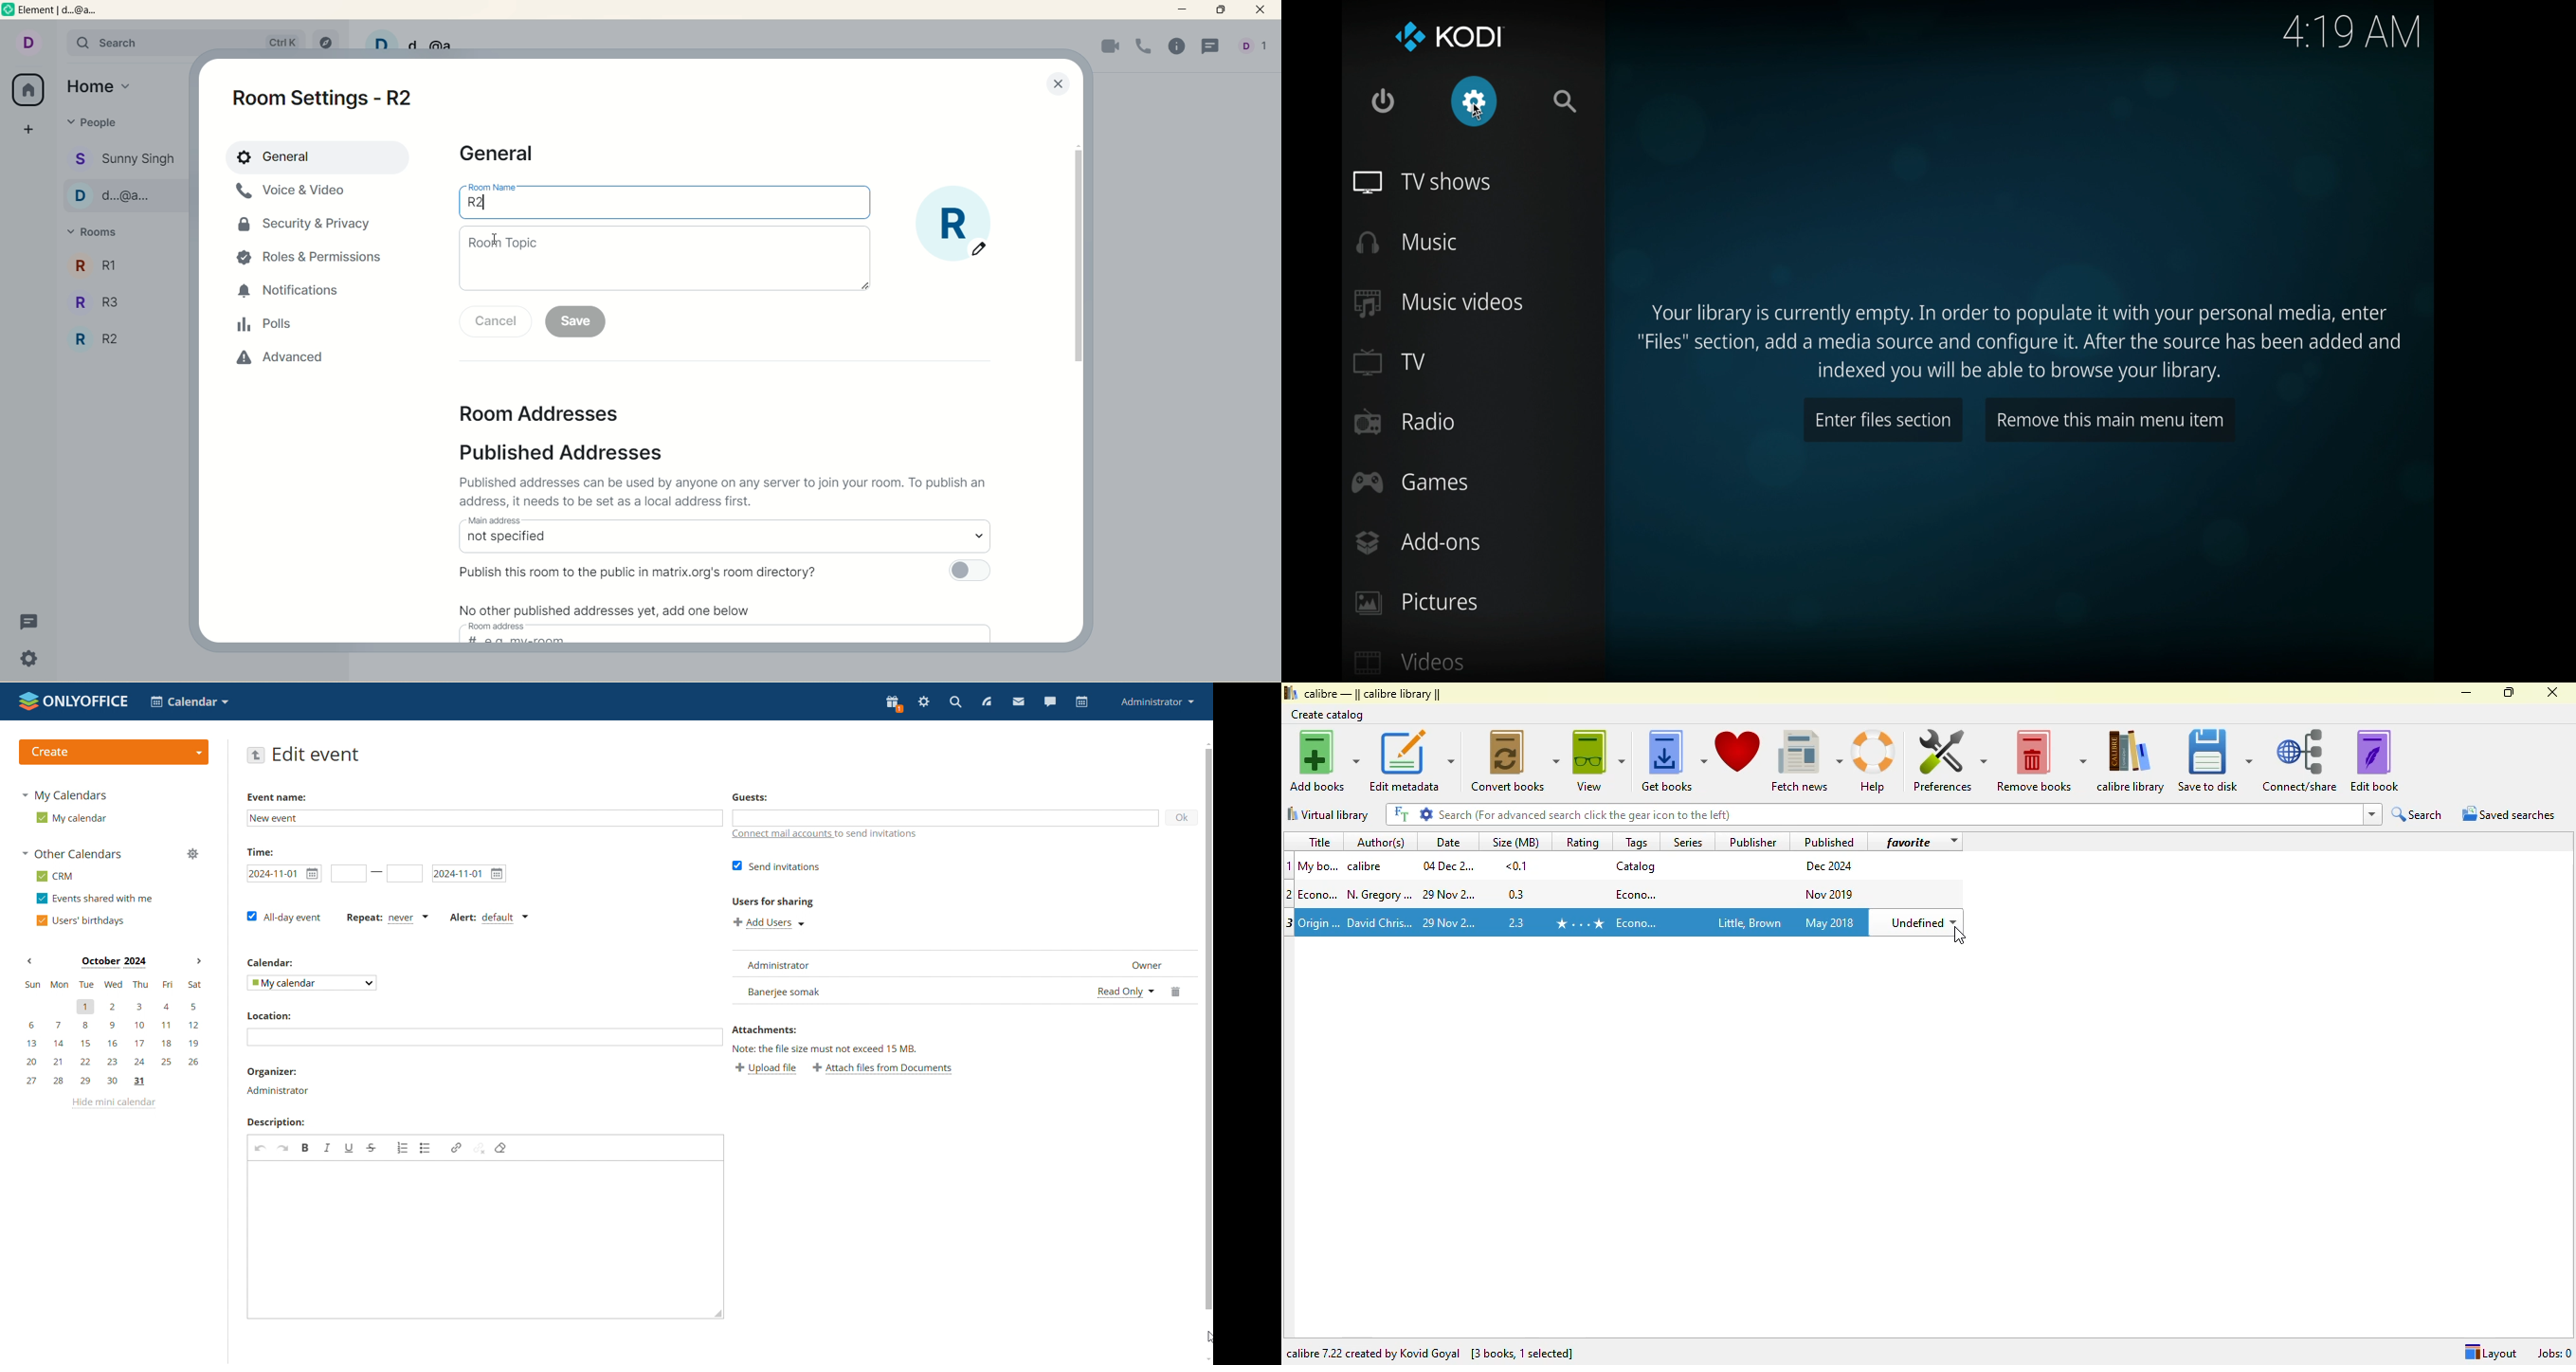  What do you see at coordinates (1831, 922) in the screenshot?
I see `publish date` at bounding box center [1831, 922].